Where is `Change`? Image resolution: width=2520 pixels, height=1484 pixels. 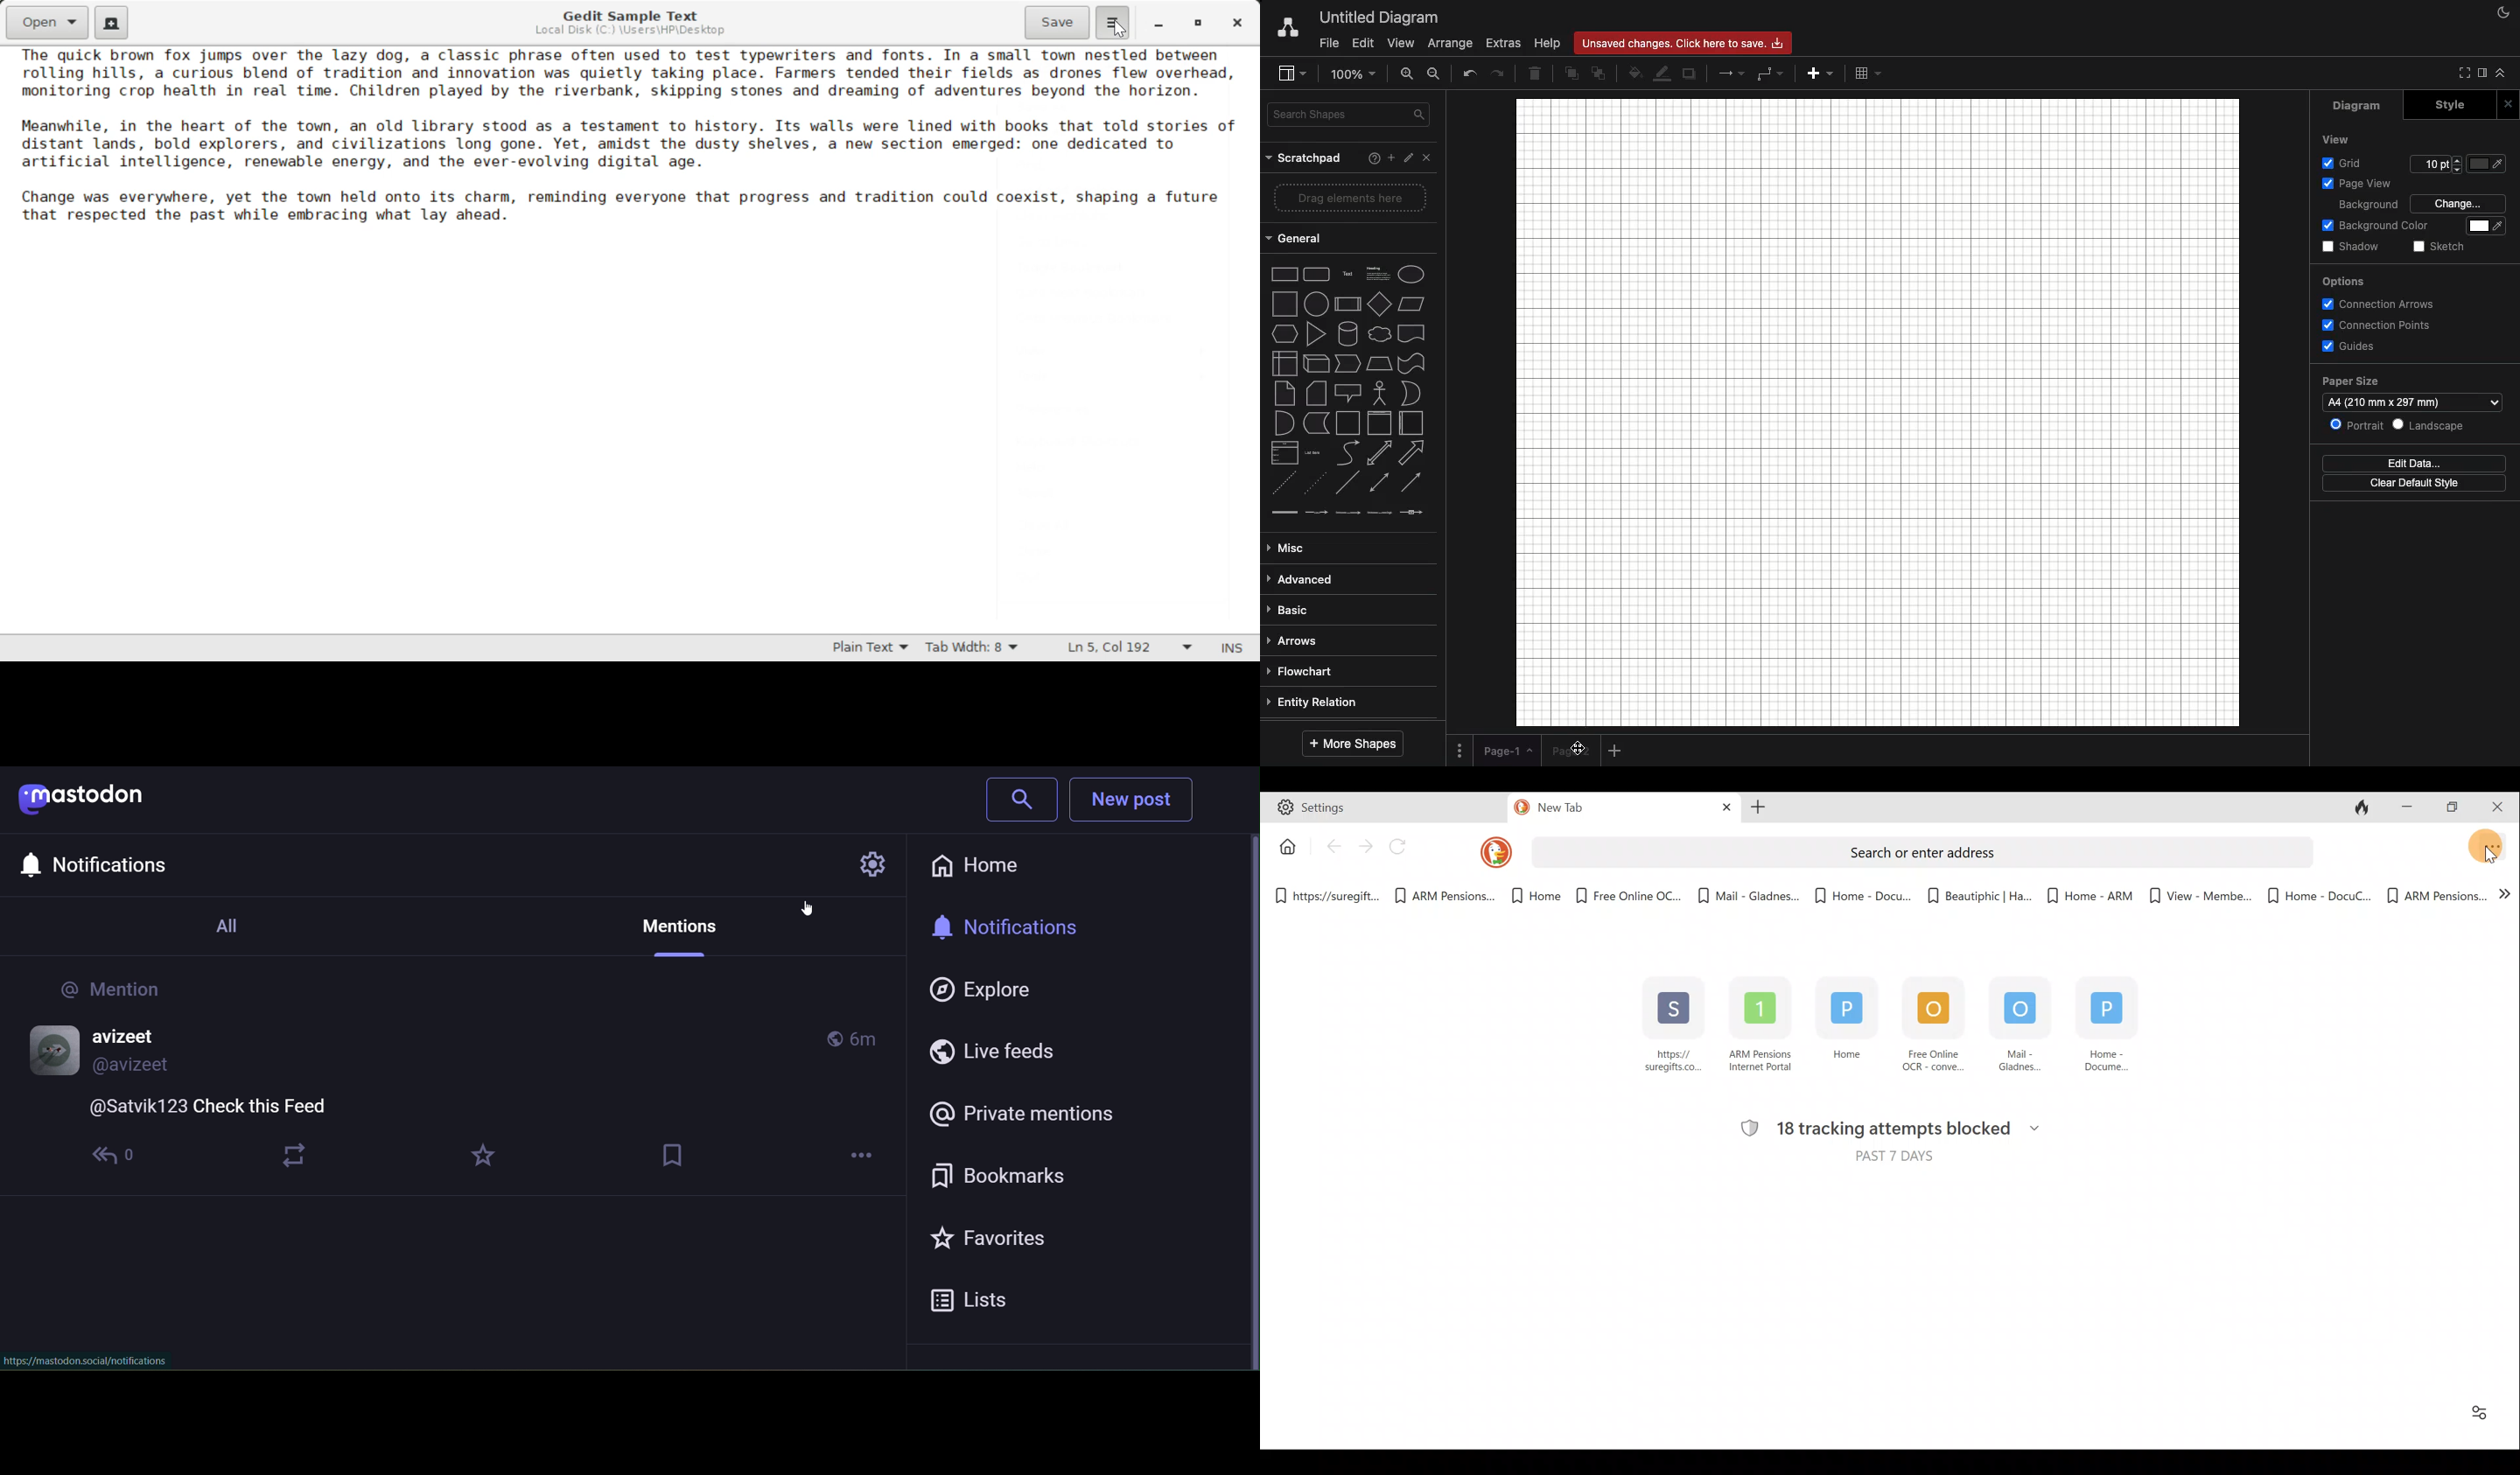 Change is located at coordinates (2457, 203).